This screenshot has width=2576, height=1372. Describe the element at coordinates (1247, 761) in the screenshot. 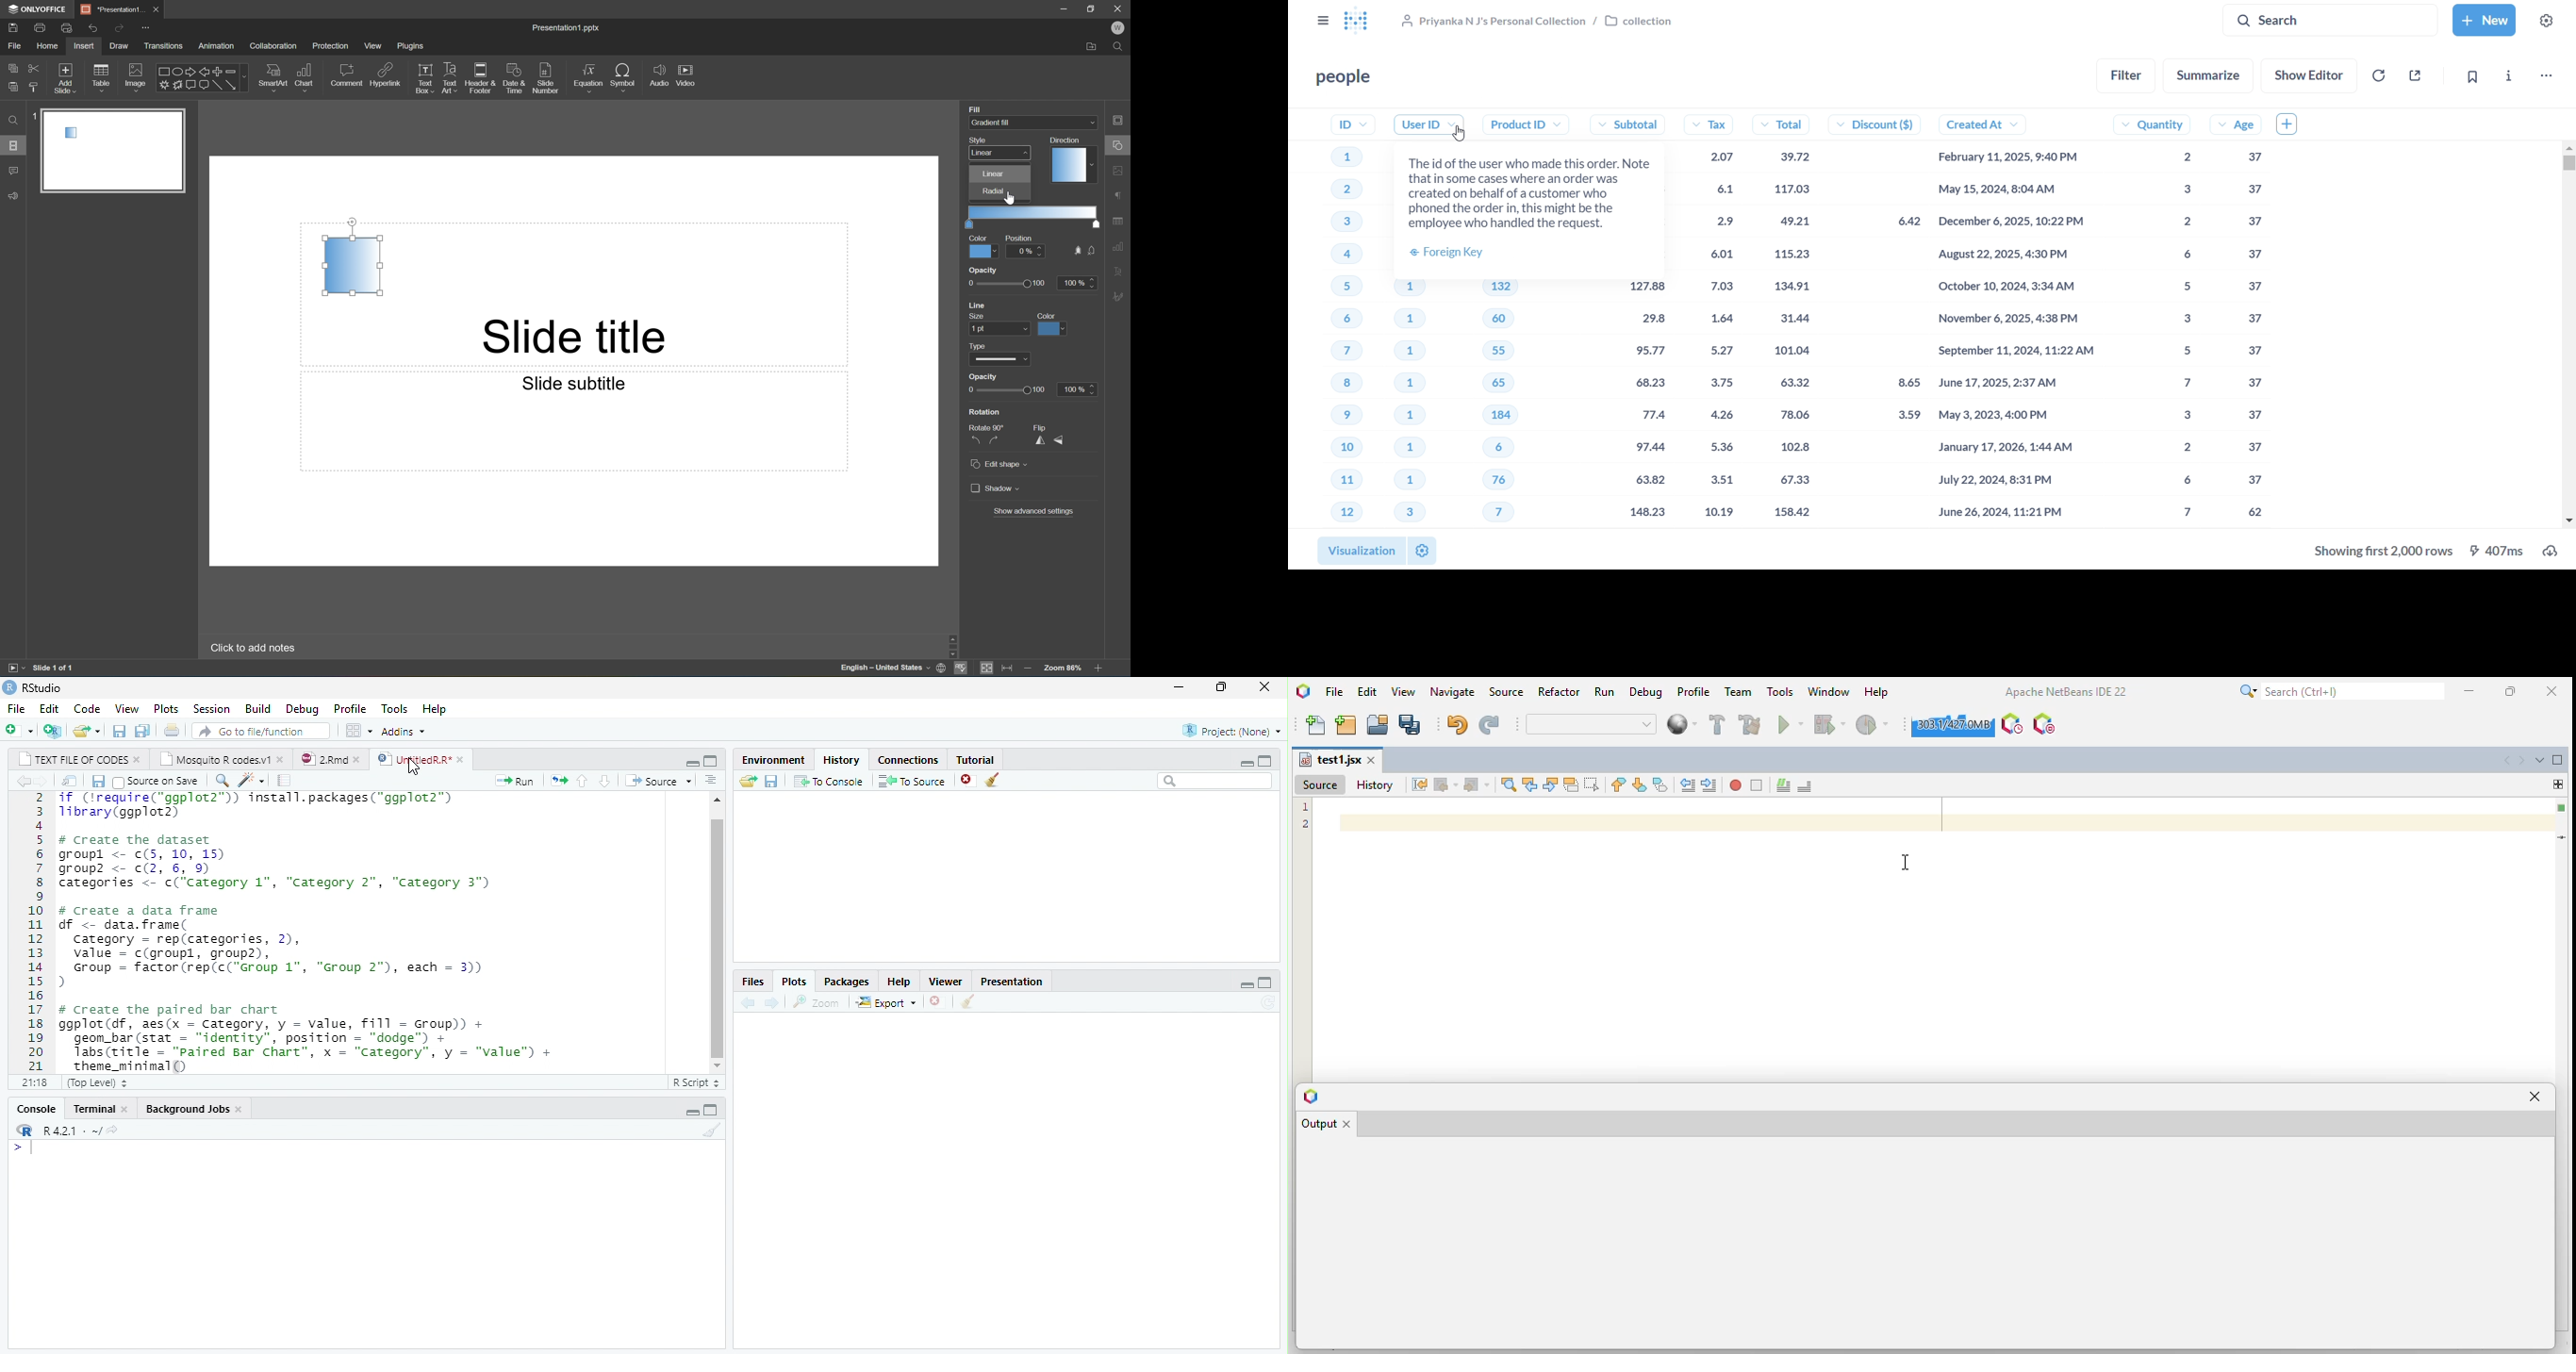

I see `minimize` at that location.